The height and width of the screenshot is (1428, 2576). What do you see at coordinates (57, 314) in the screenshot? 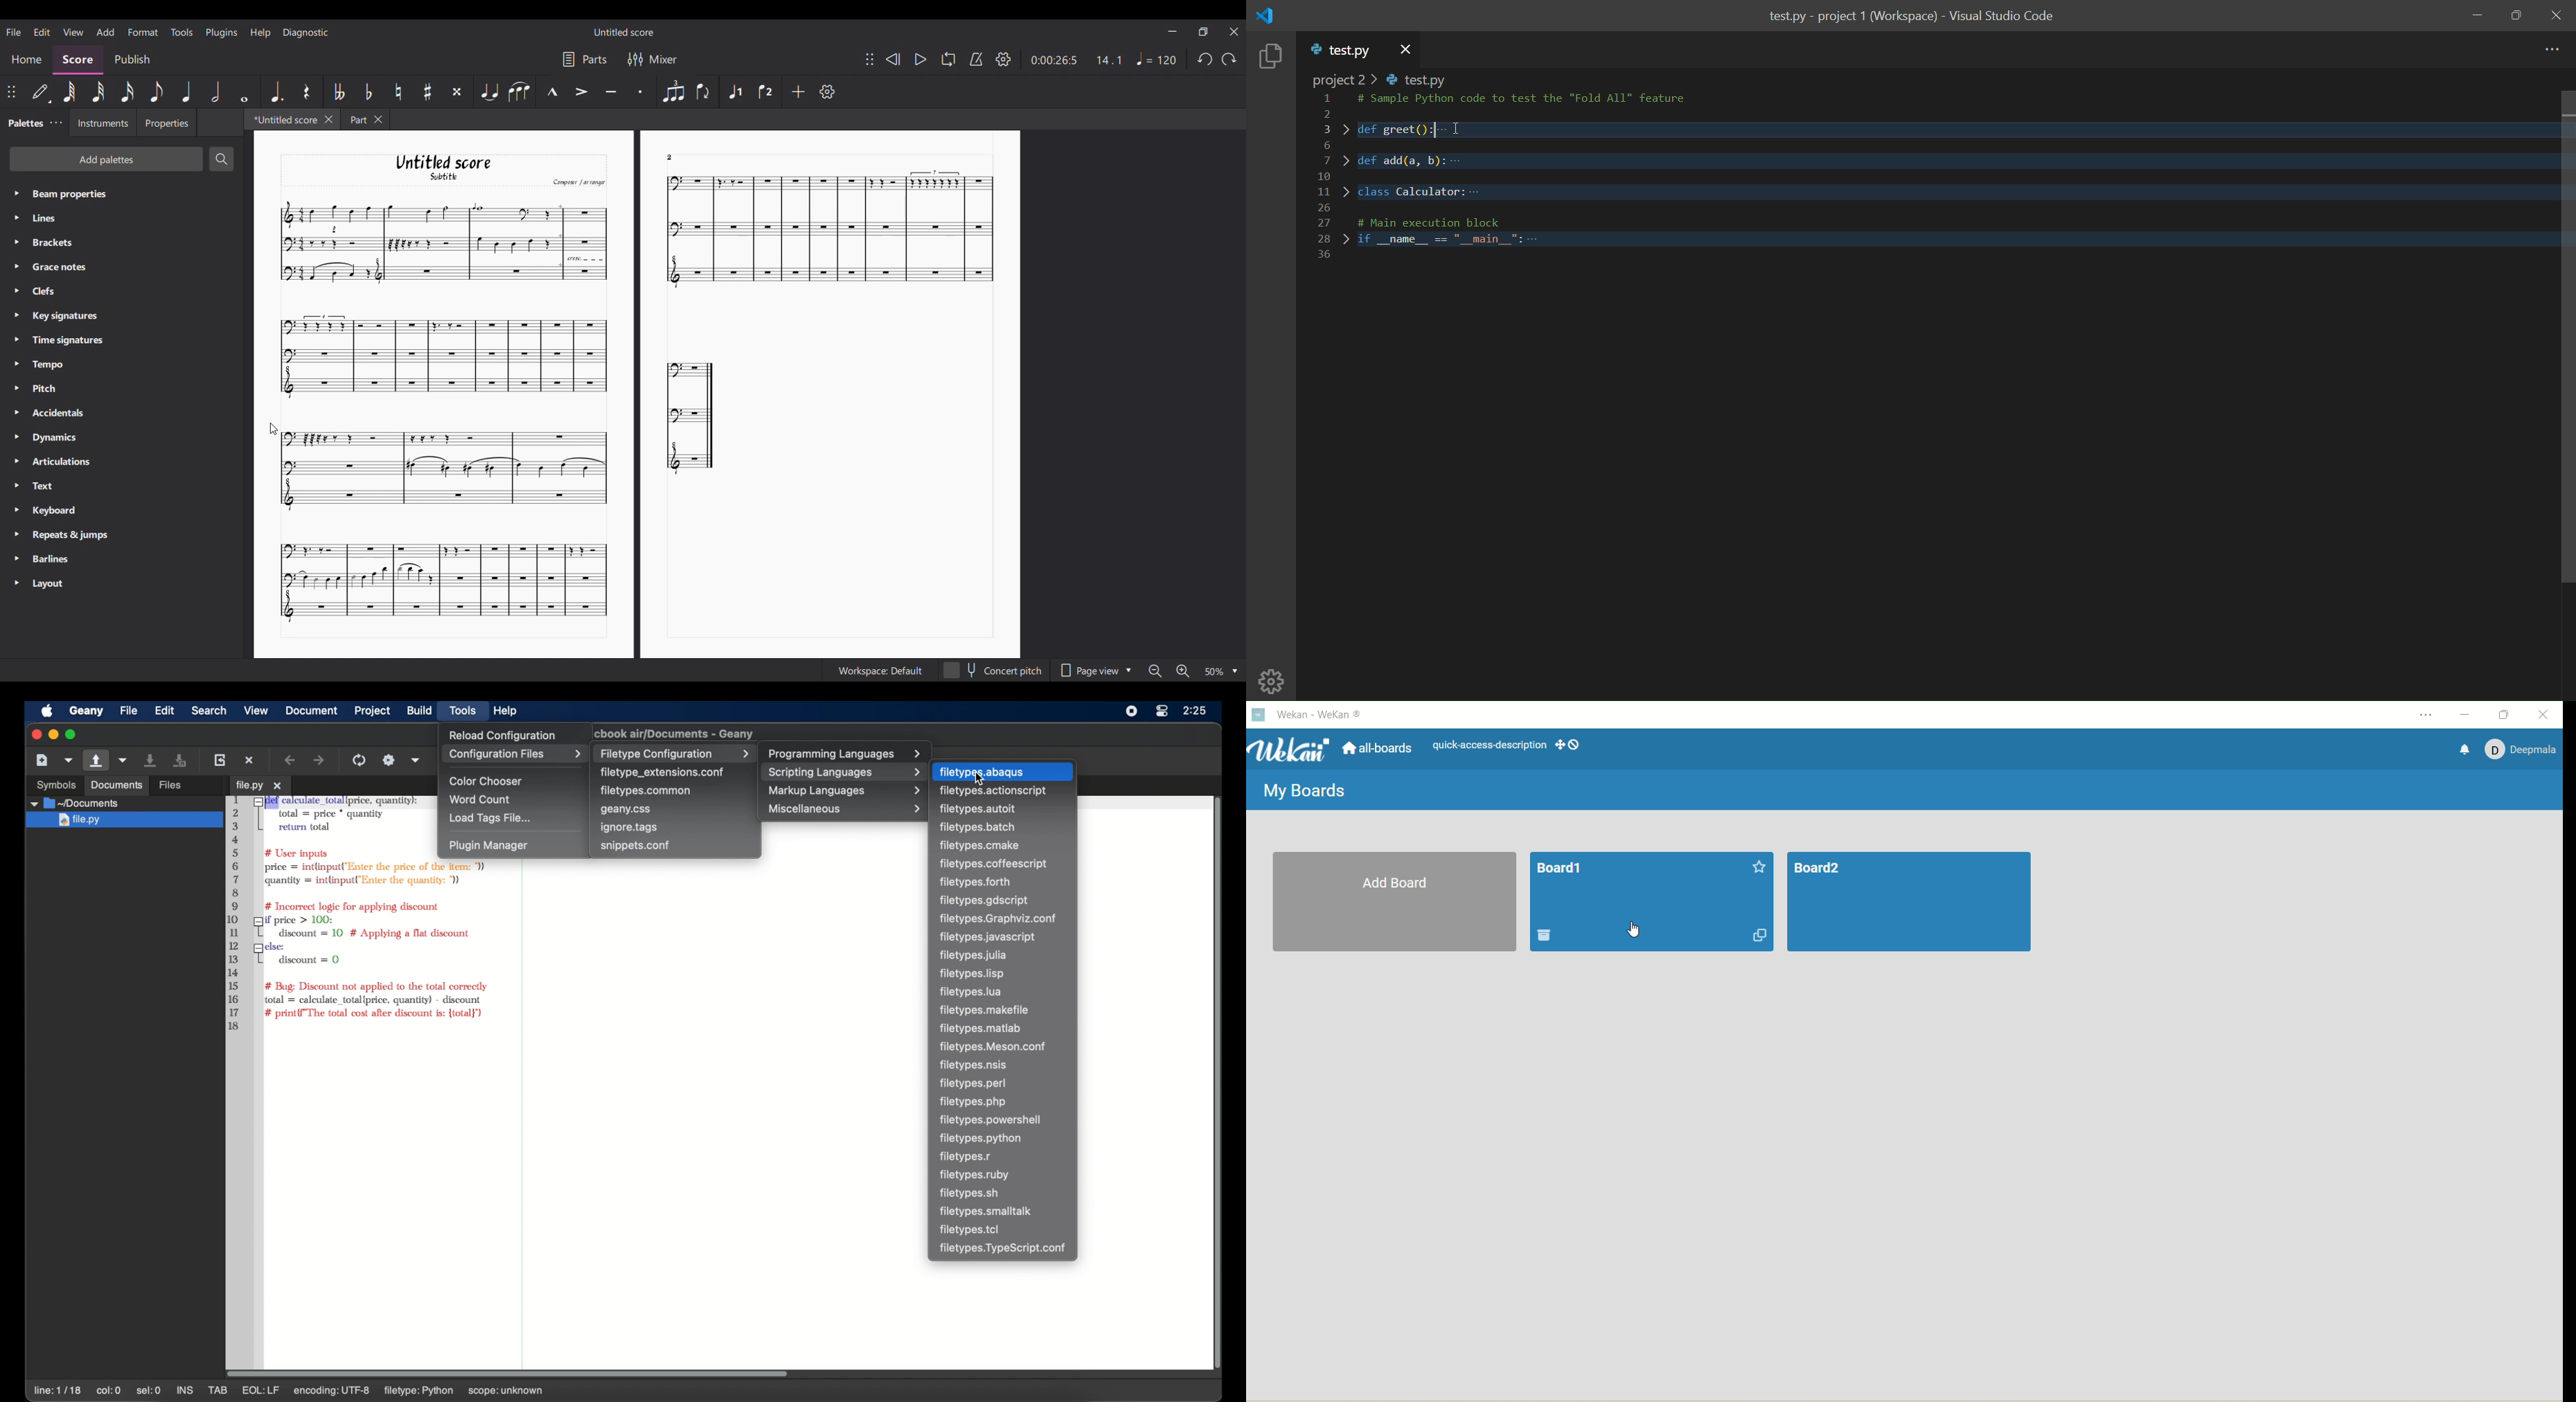
I see `> Keysignatures` at bounding box center [57, 314].